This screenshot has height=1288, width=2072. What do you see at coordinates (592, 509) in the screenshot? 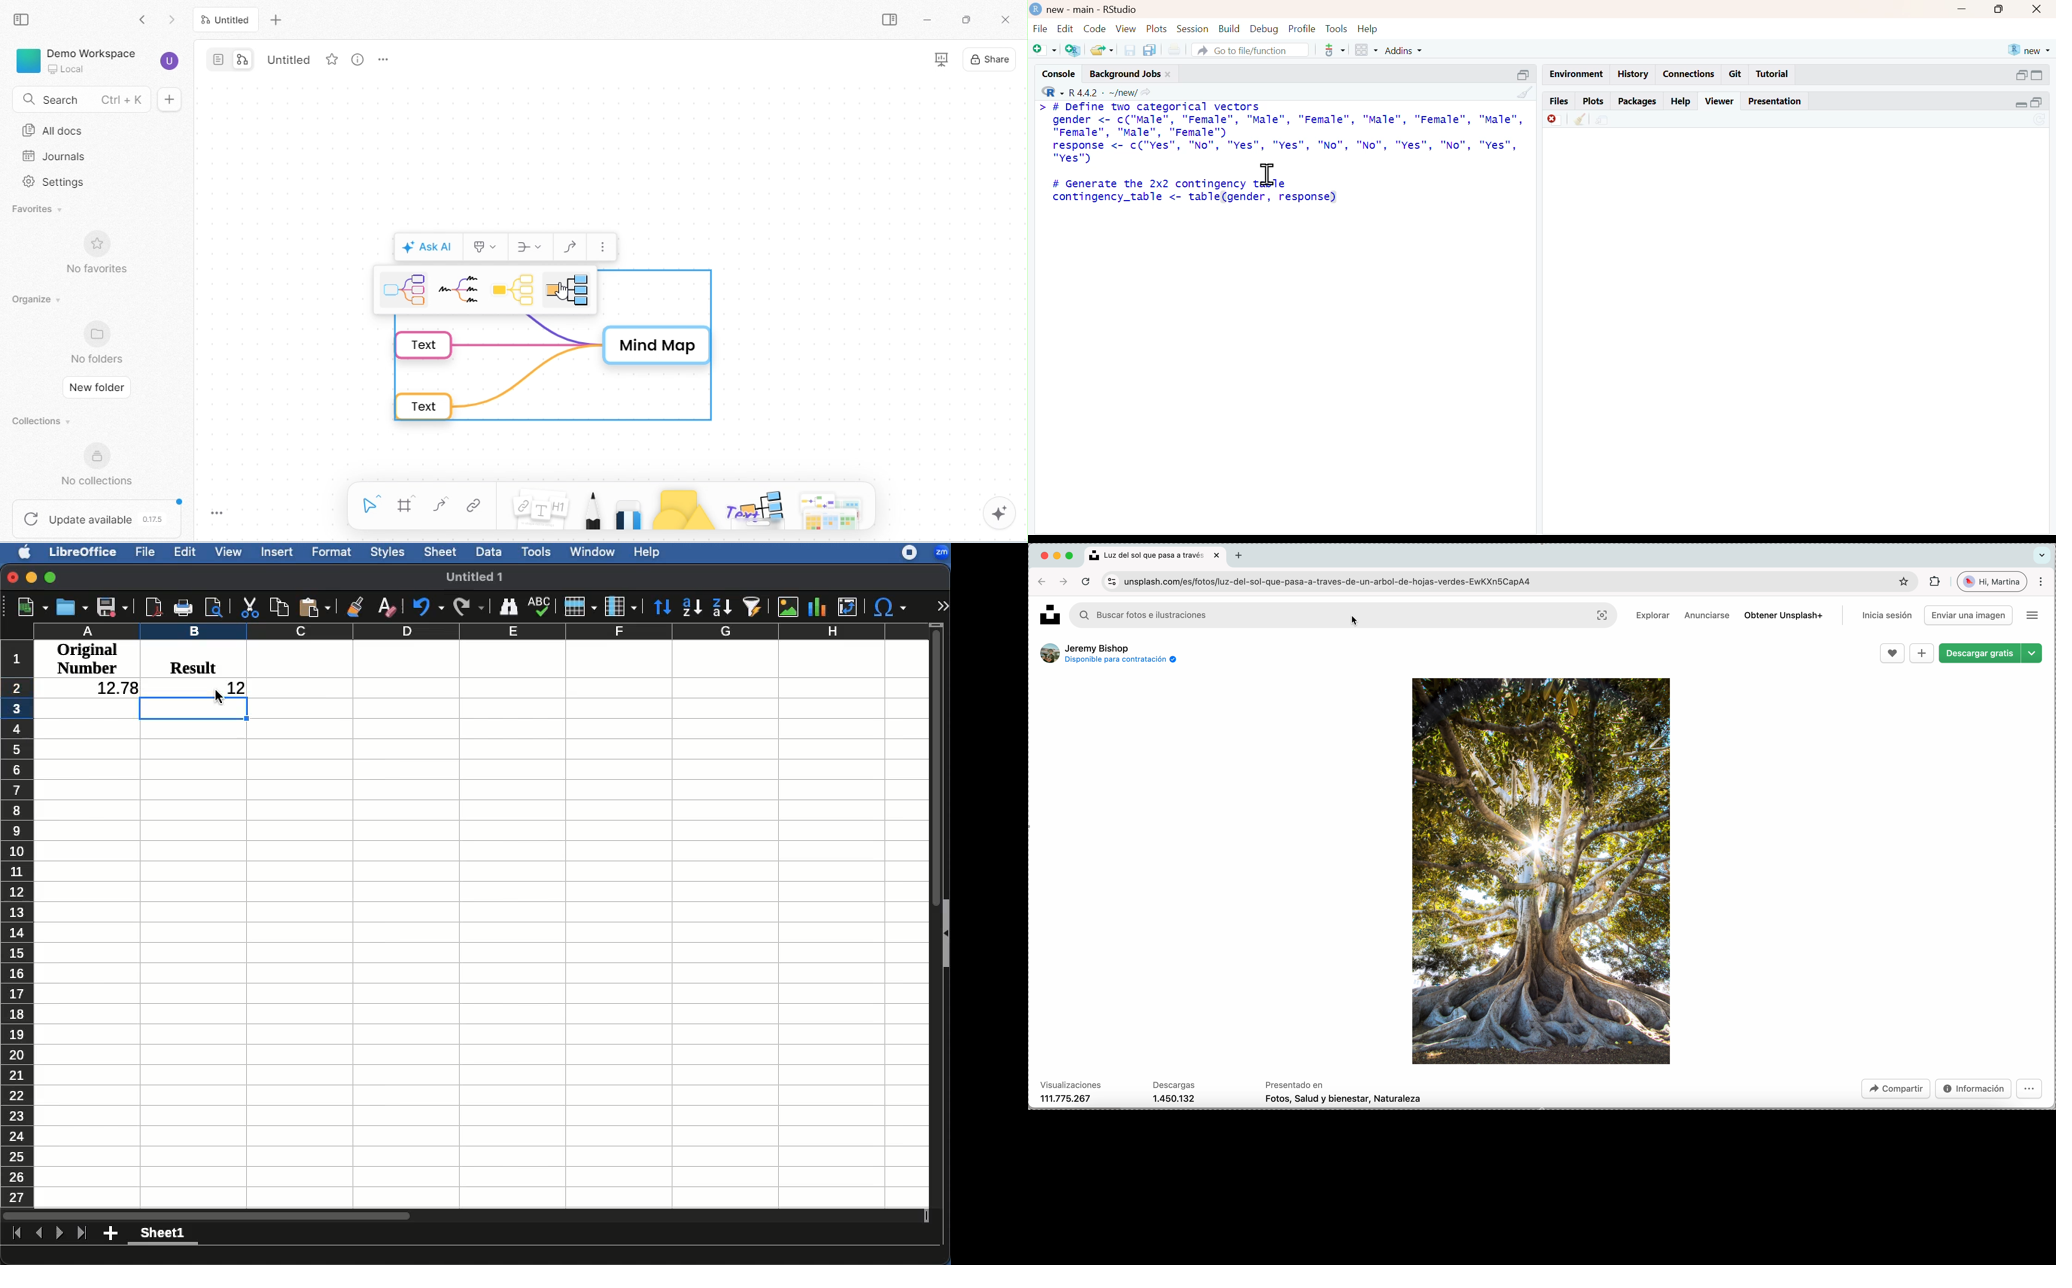
I see `pencil` at bounding box center [592, 509].